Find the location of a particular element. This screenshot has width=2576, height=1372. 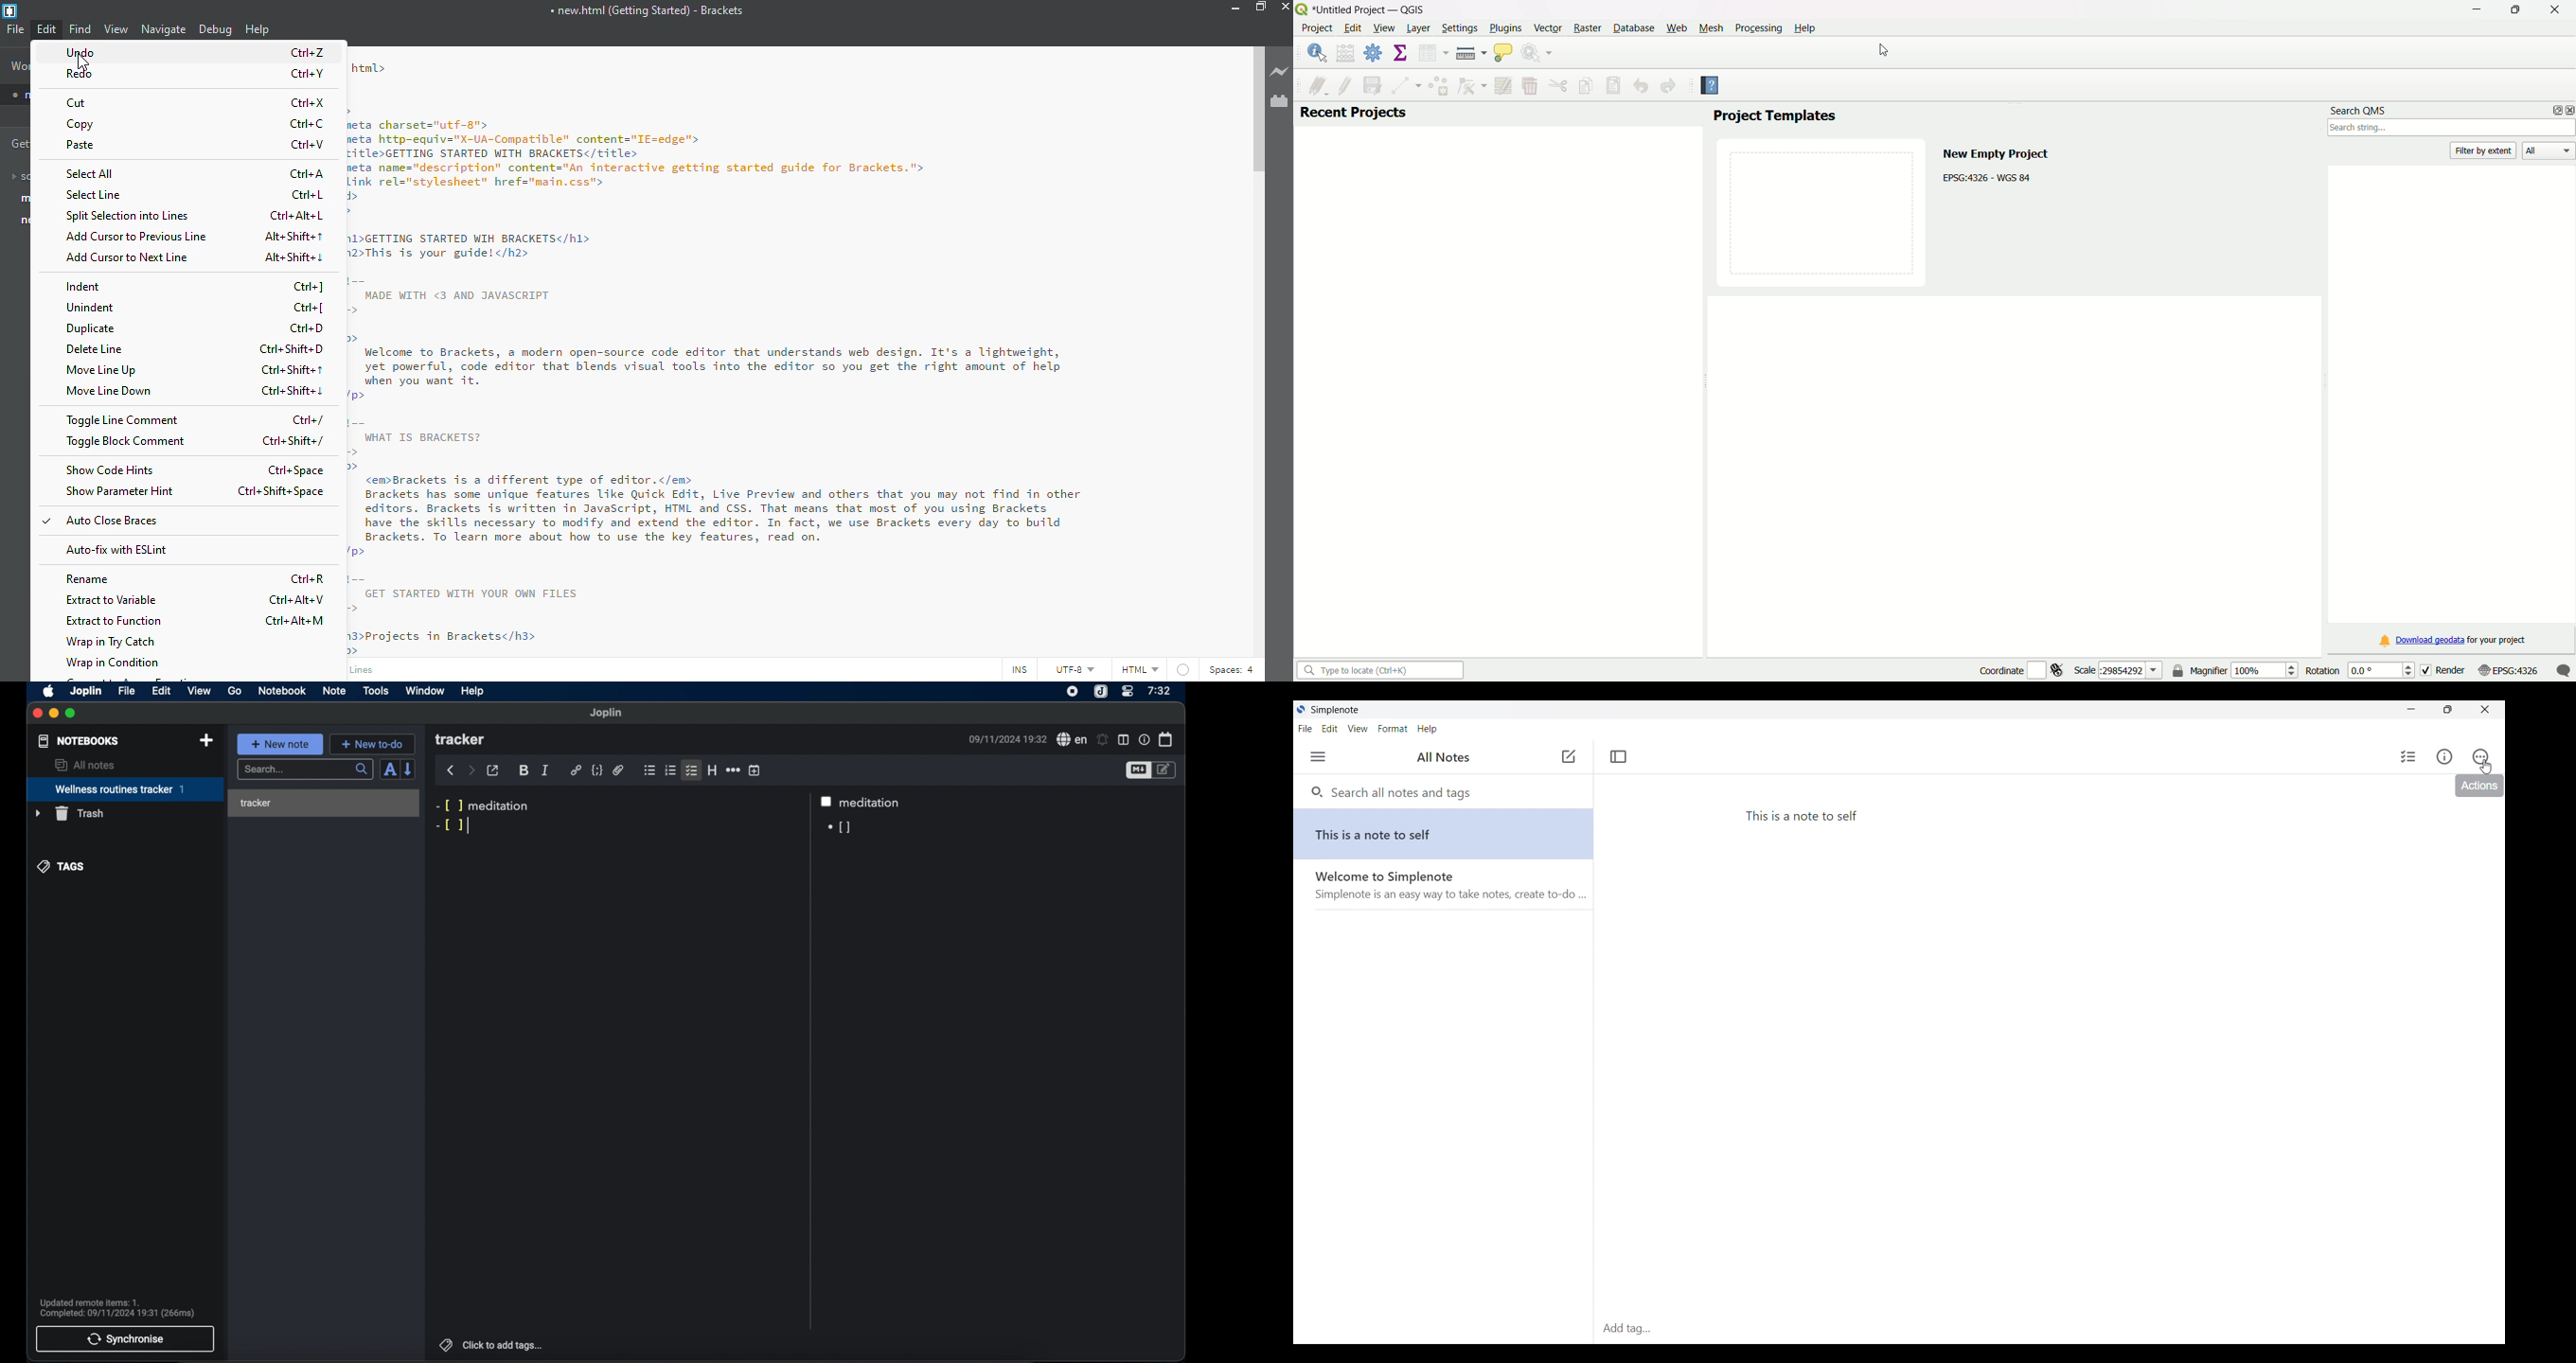

ctrl+z is located at coordinates (308, 52).